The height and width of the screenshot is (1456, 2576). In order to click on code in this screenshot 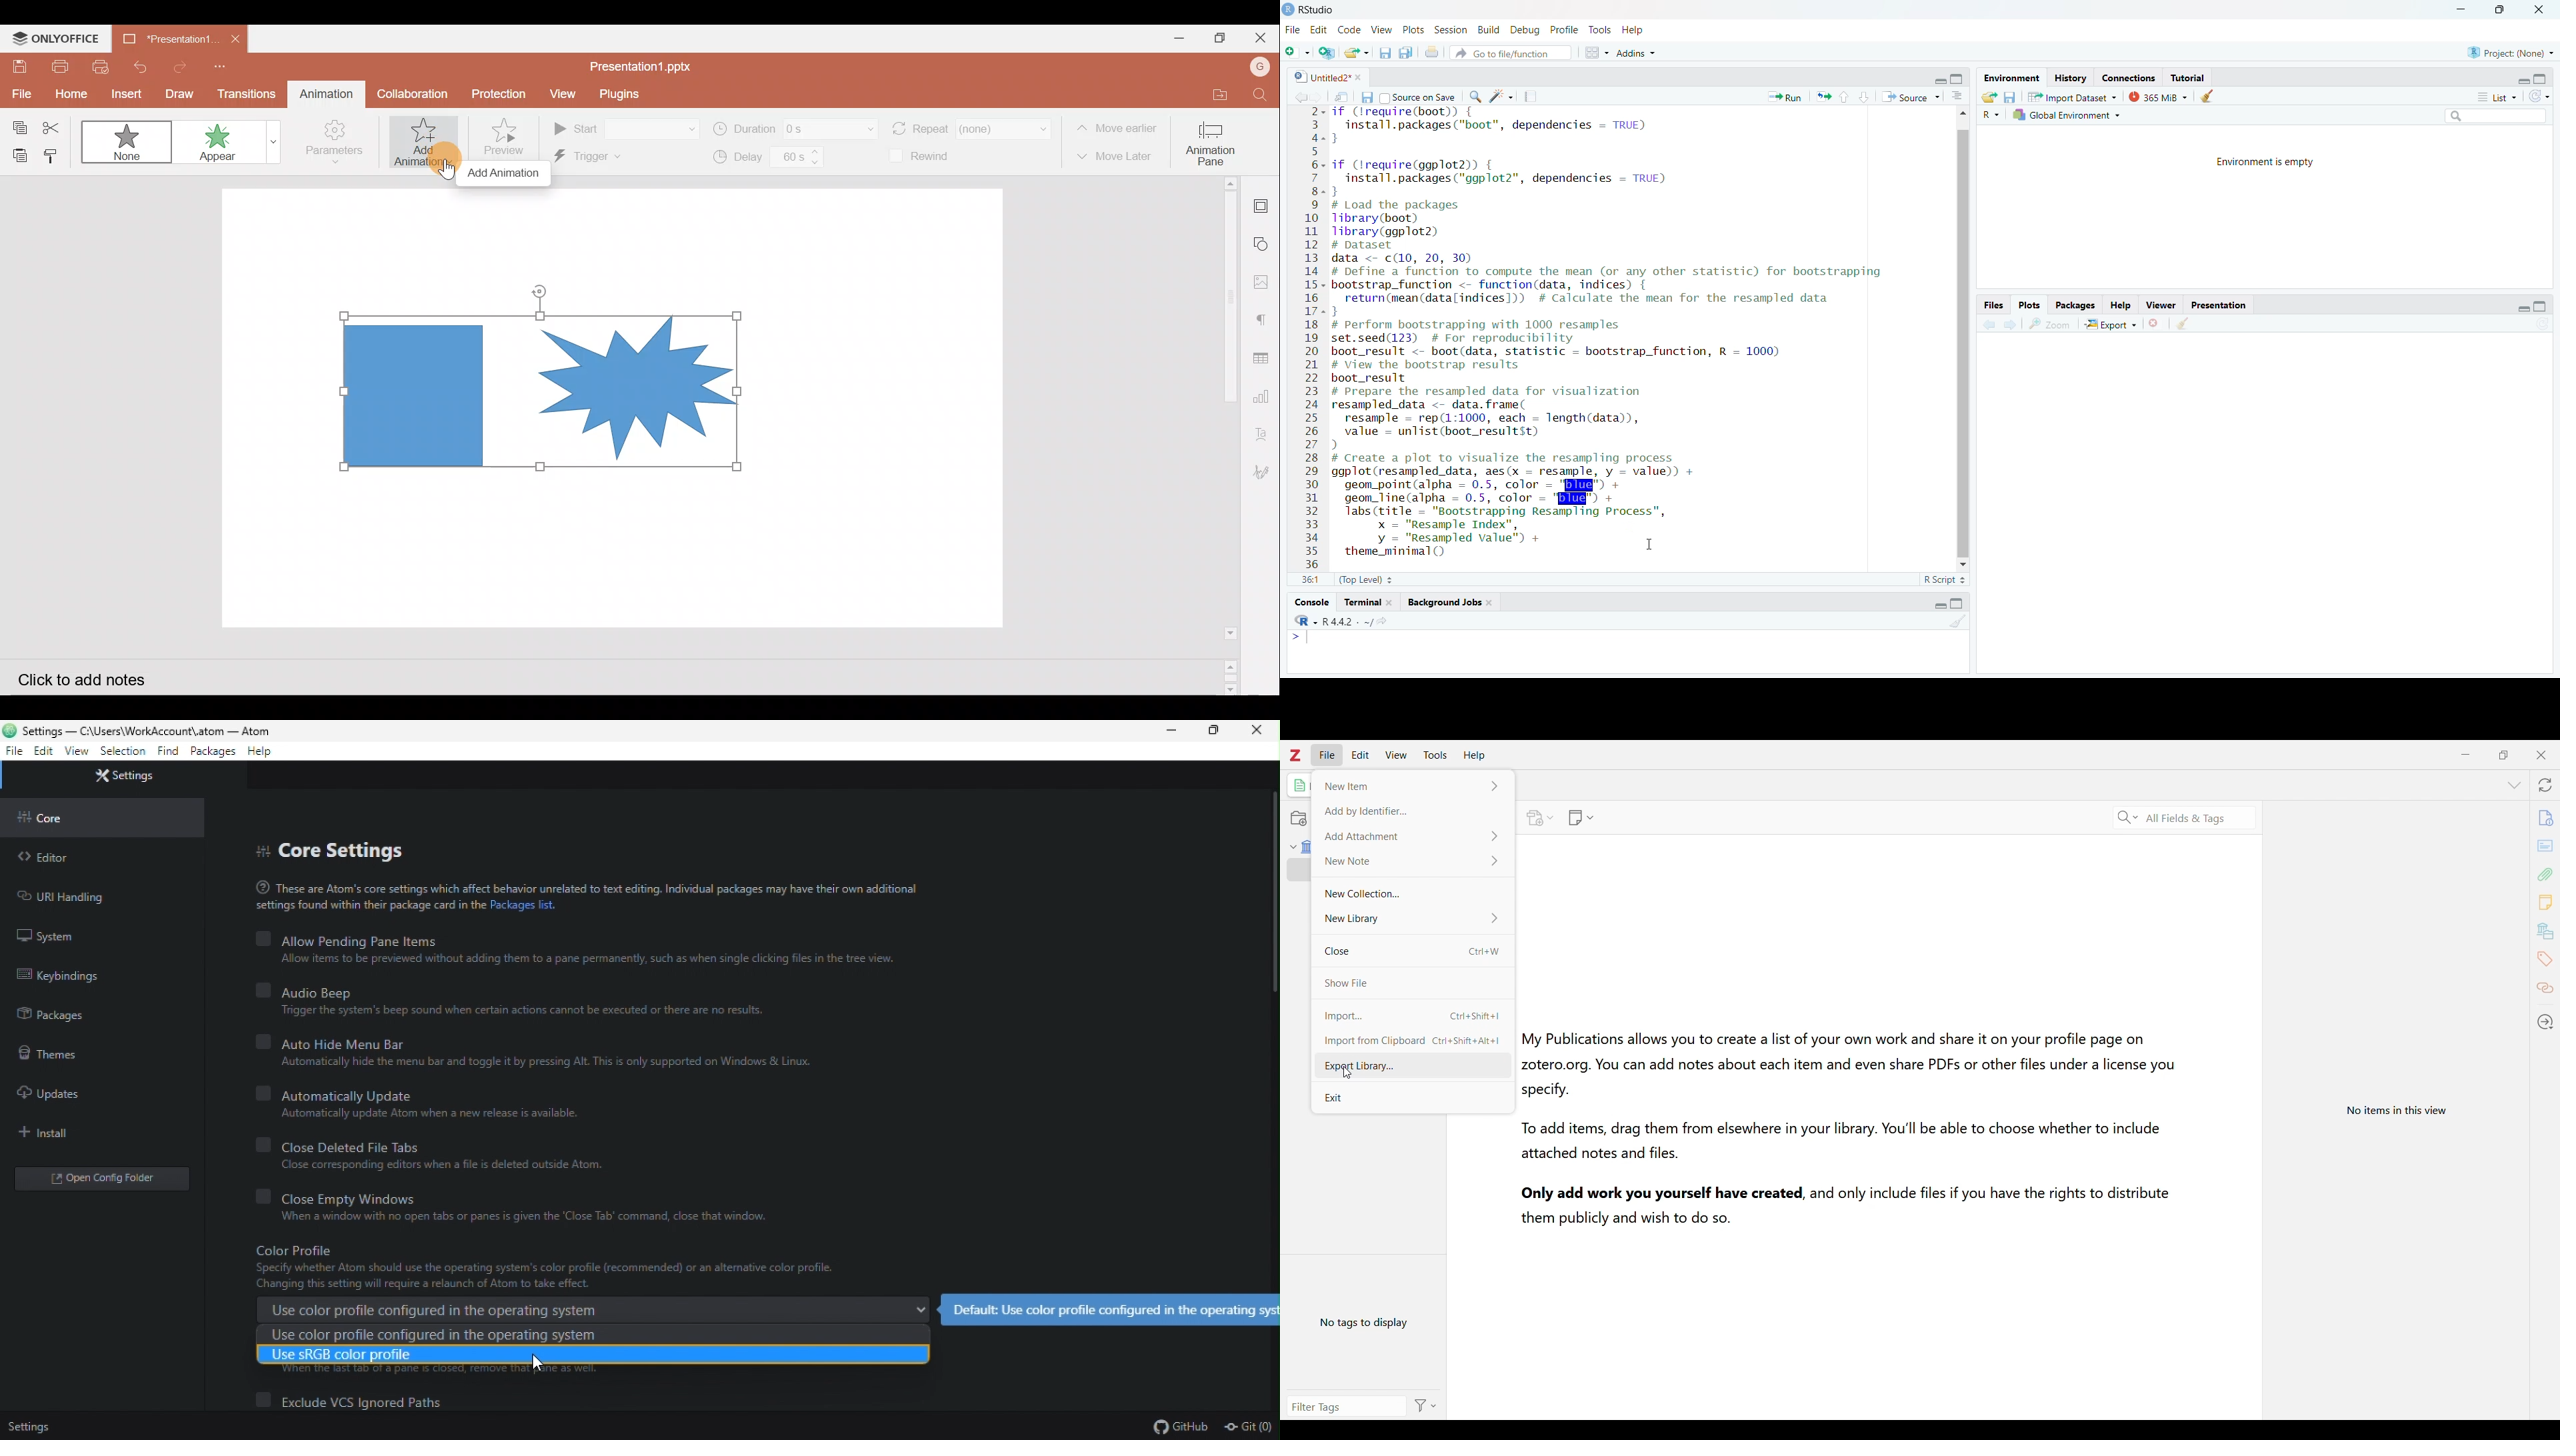, I will do `click(1351, 31)`.